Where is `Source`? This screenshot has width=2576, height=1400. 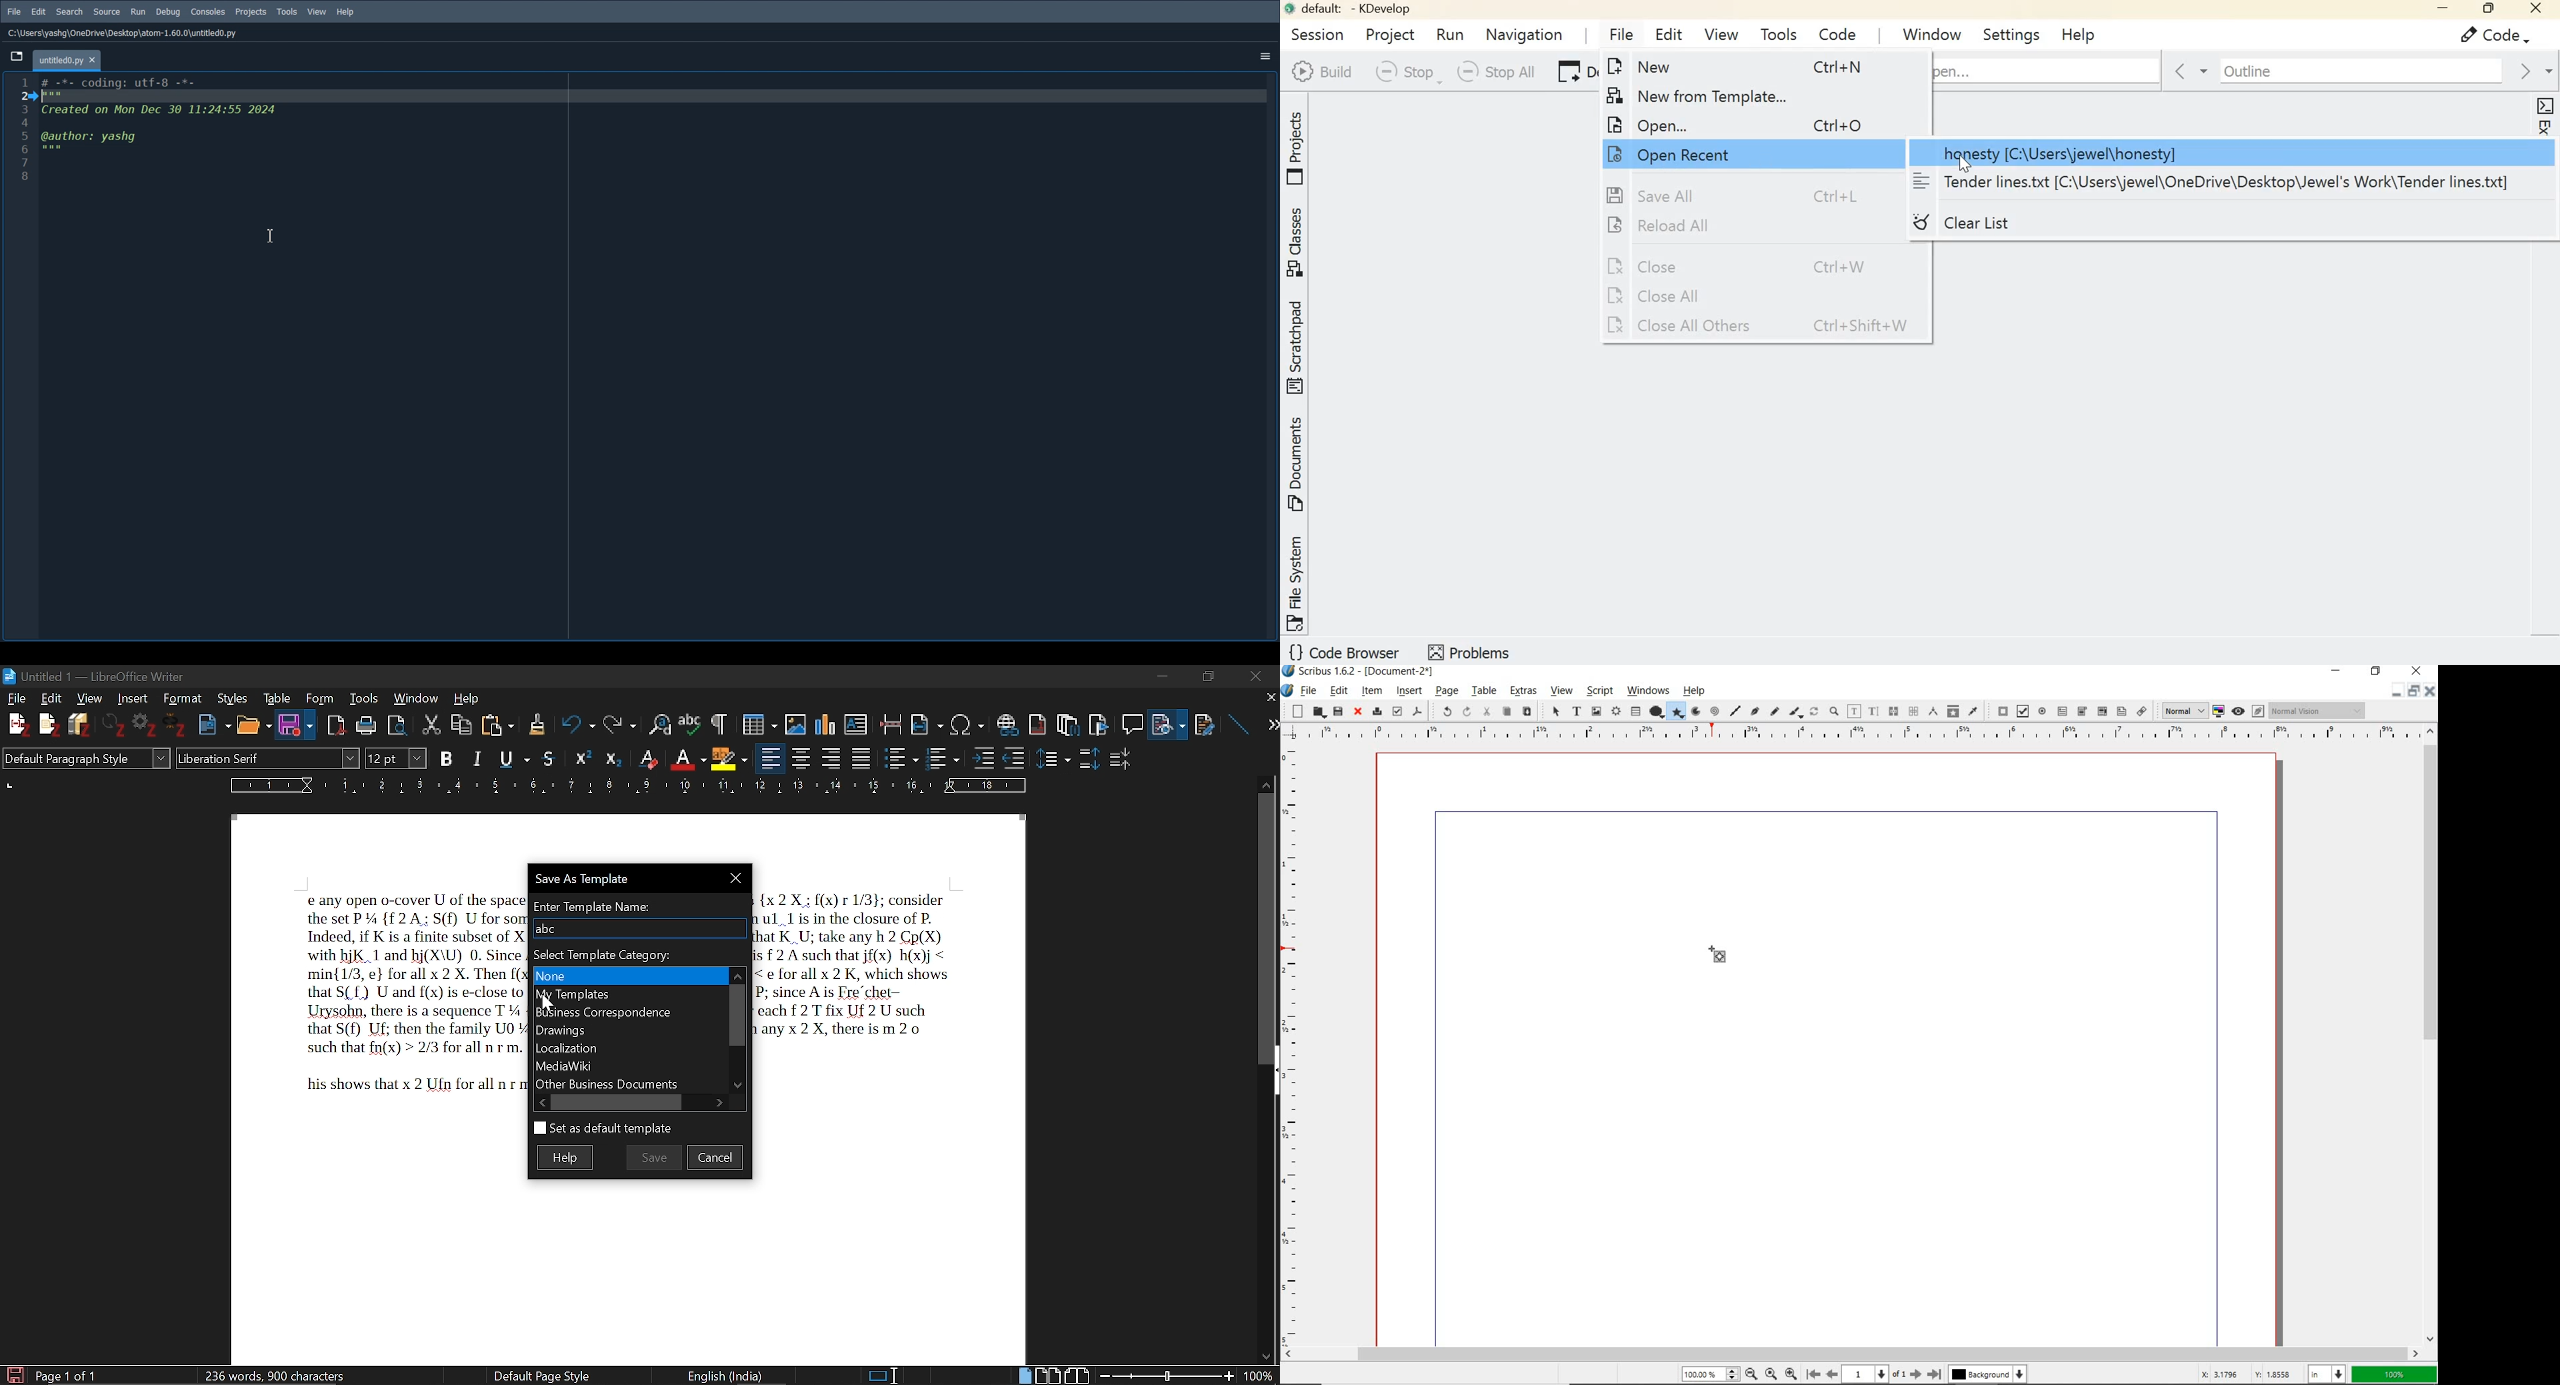
Source is located at coordinates (107, 11).